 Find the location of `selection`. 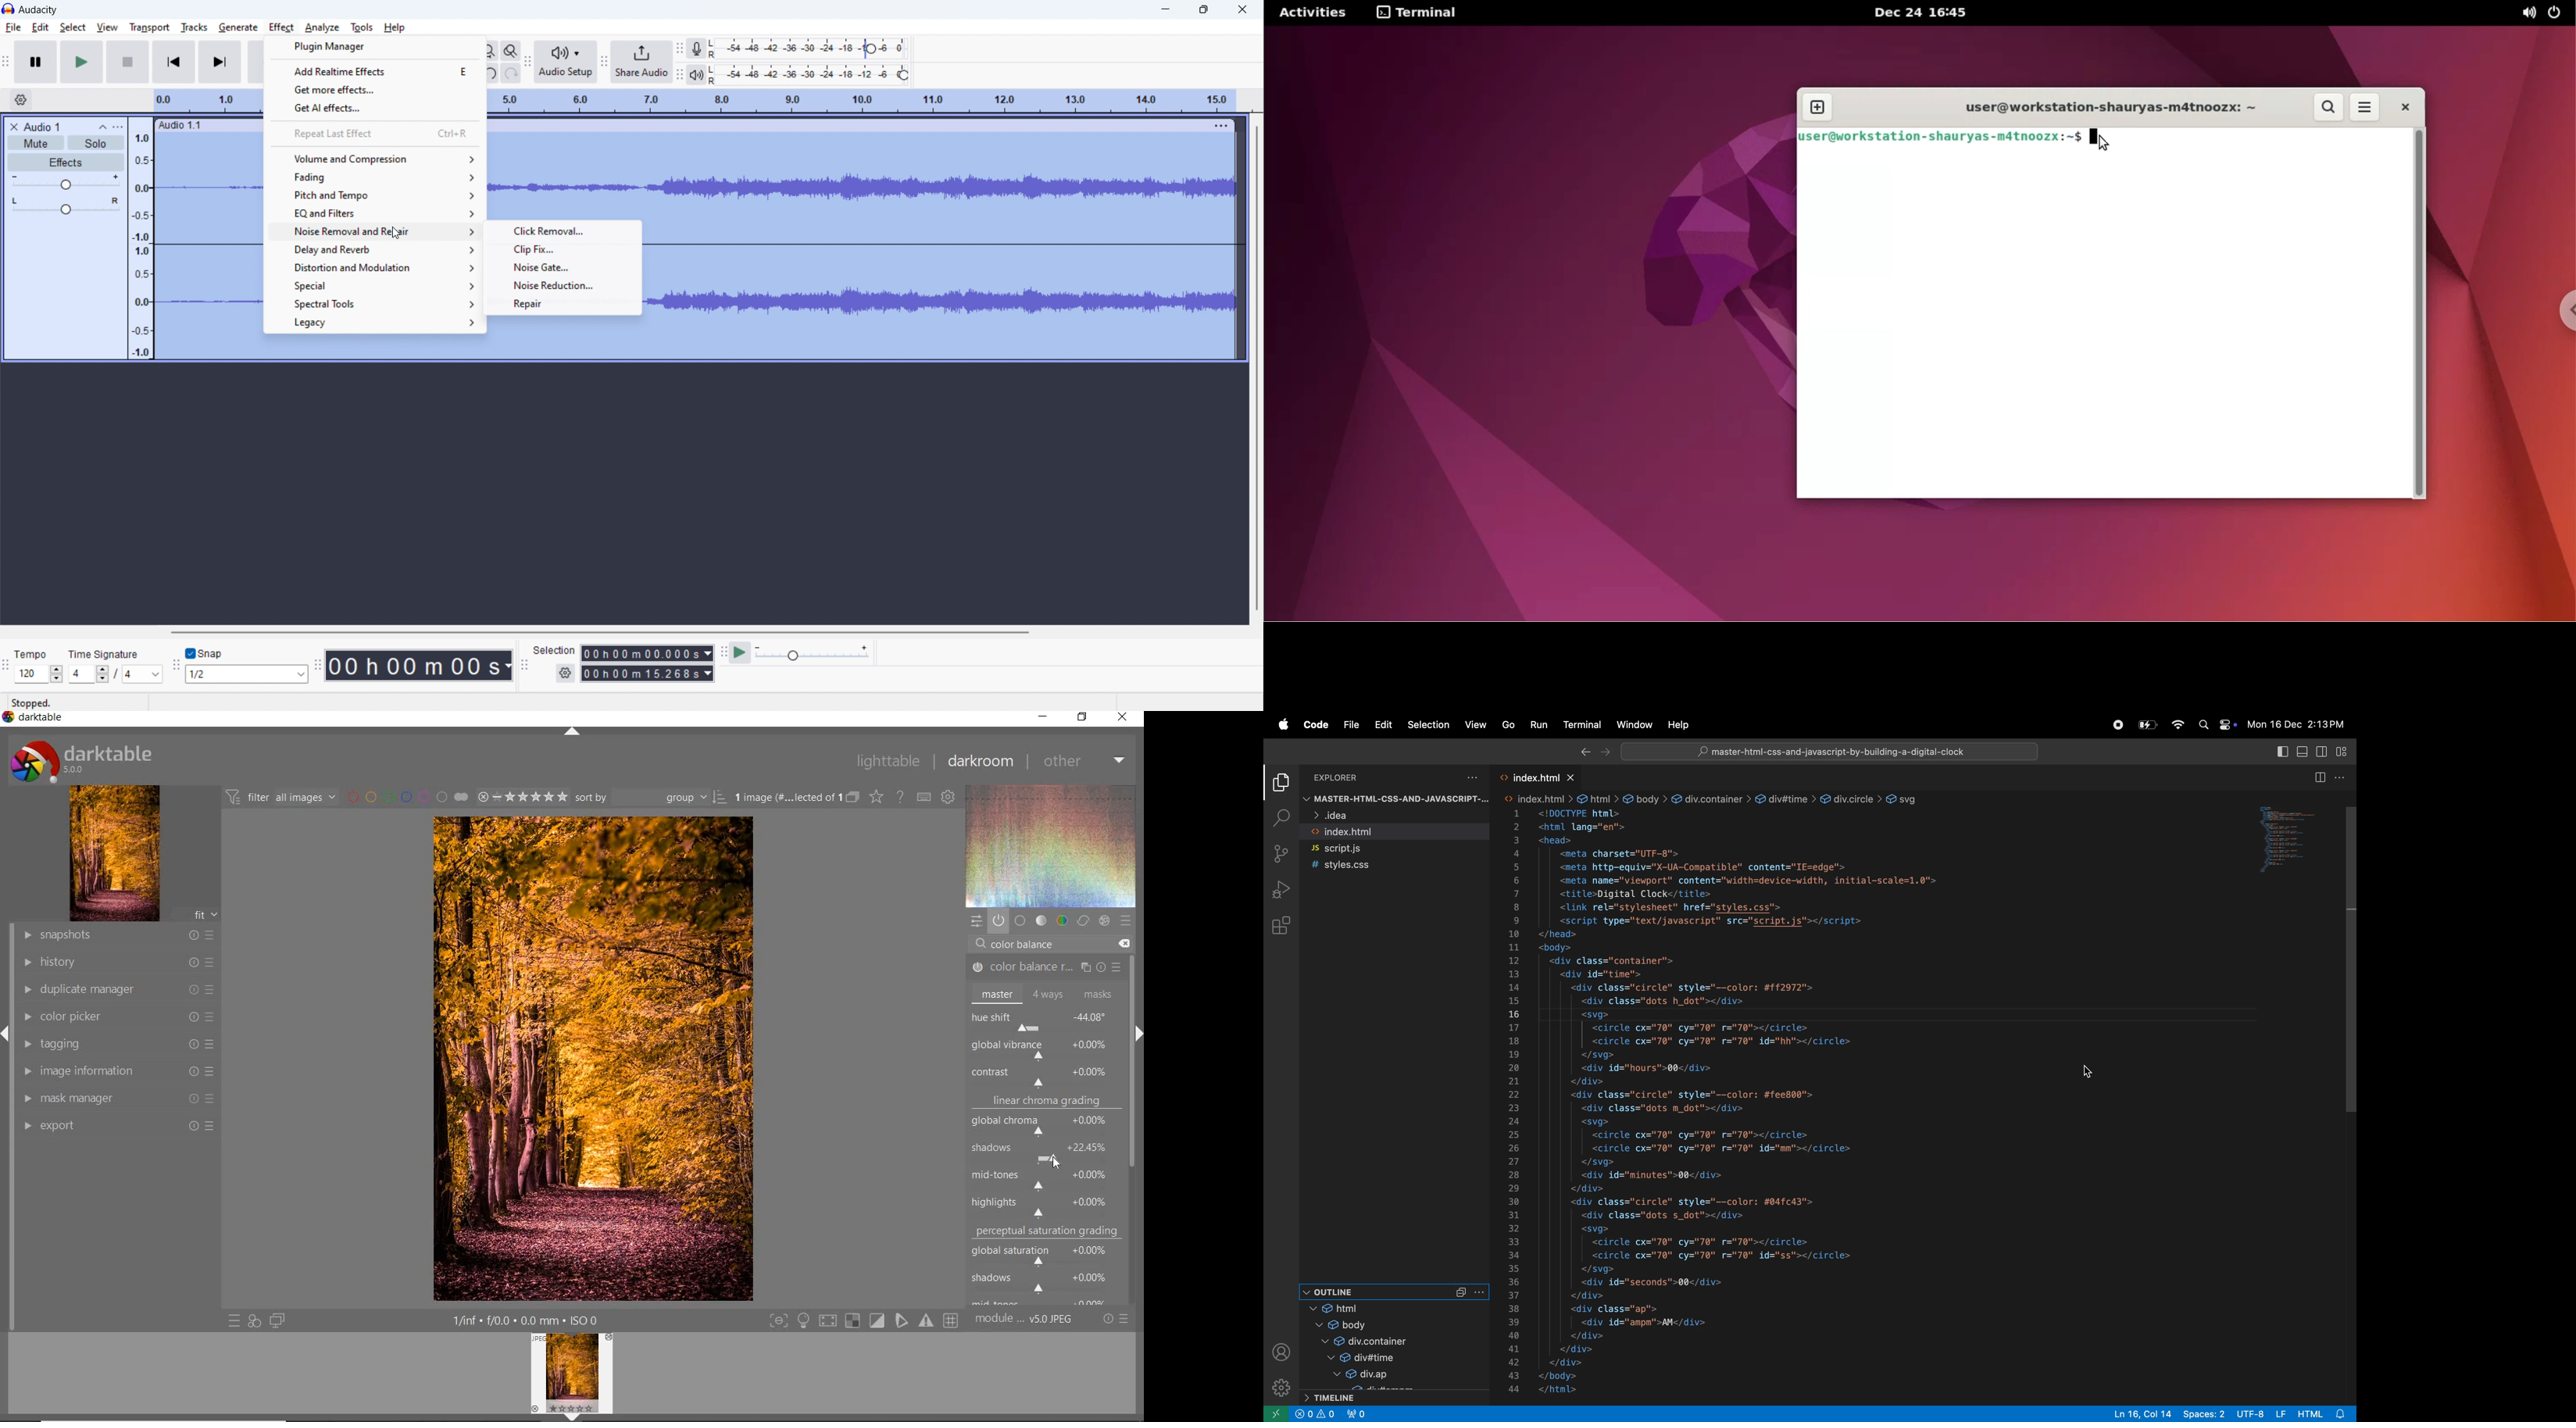

selection is located at coordinates (1426, 725).